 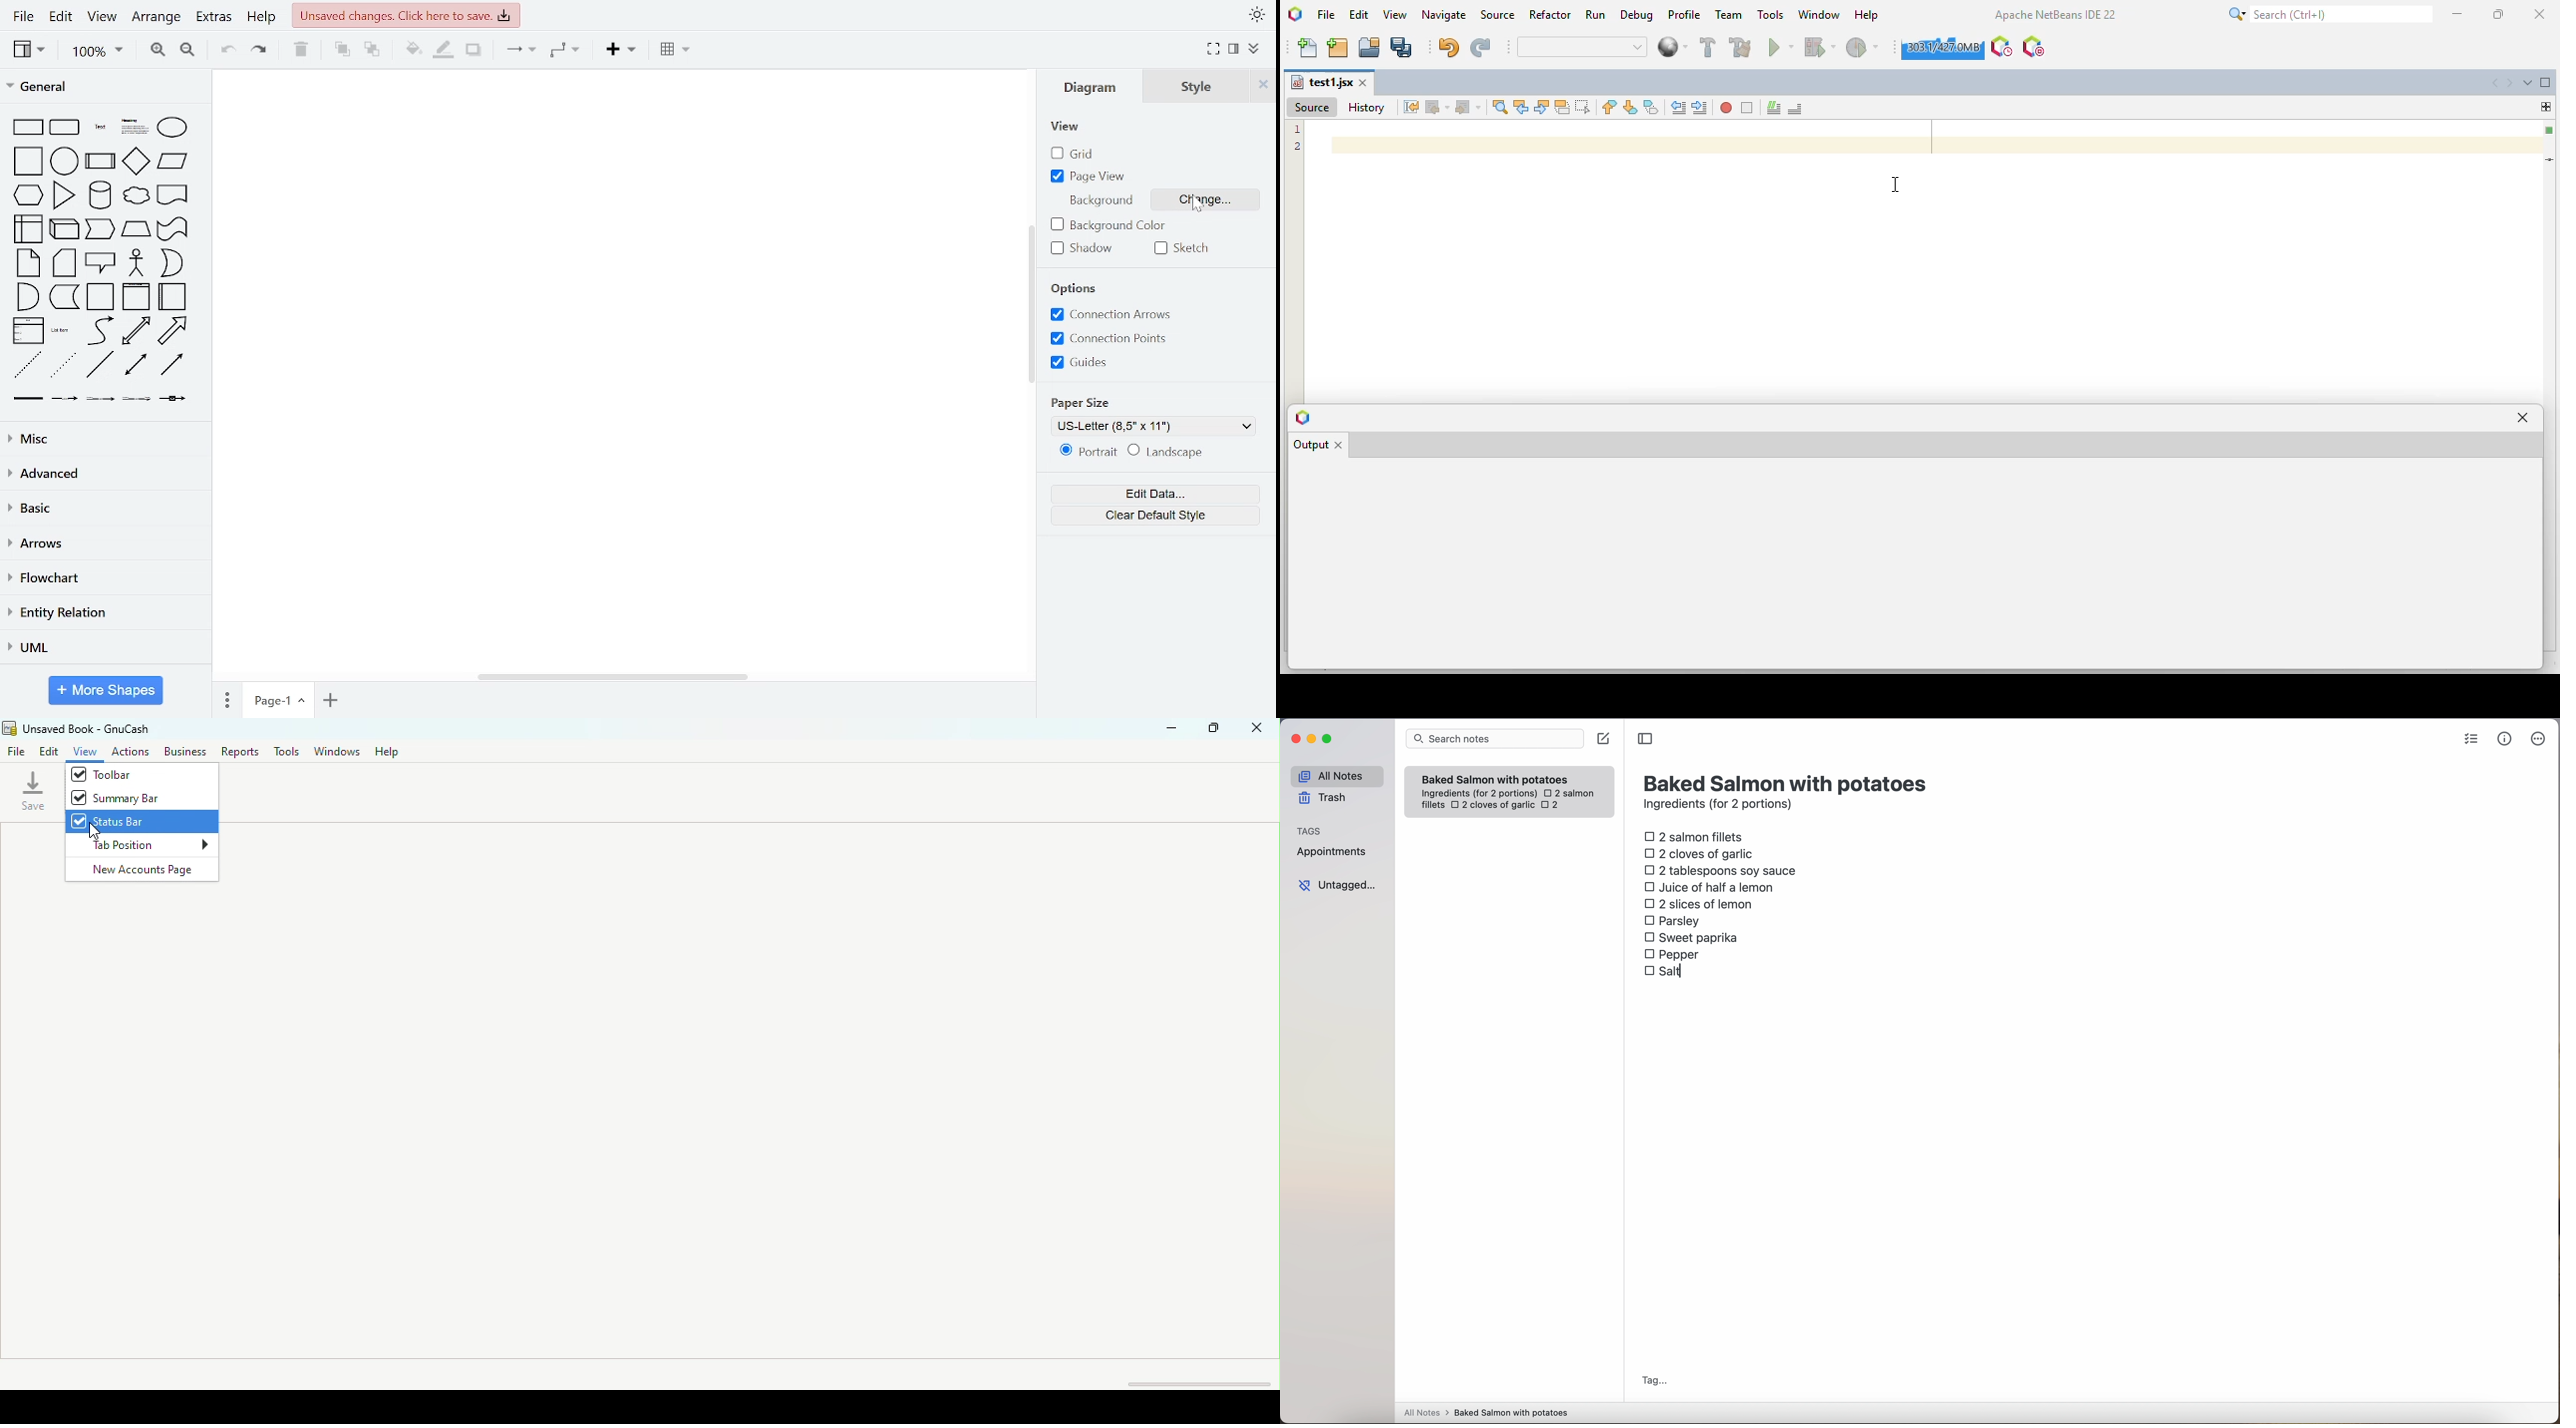 I want to click on shadow, so click(x=476, y=51).